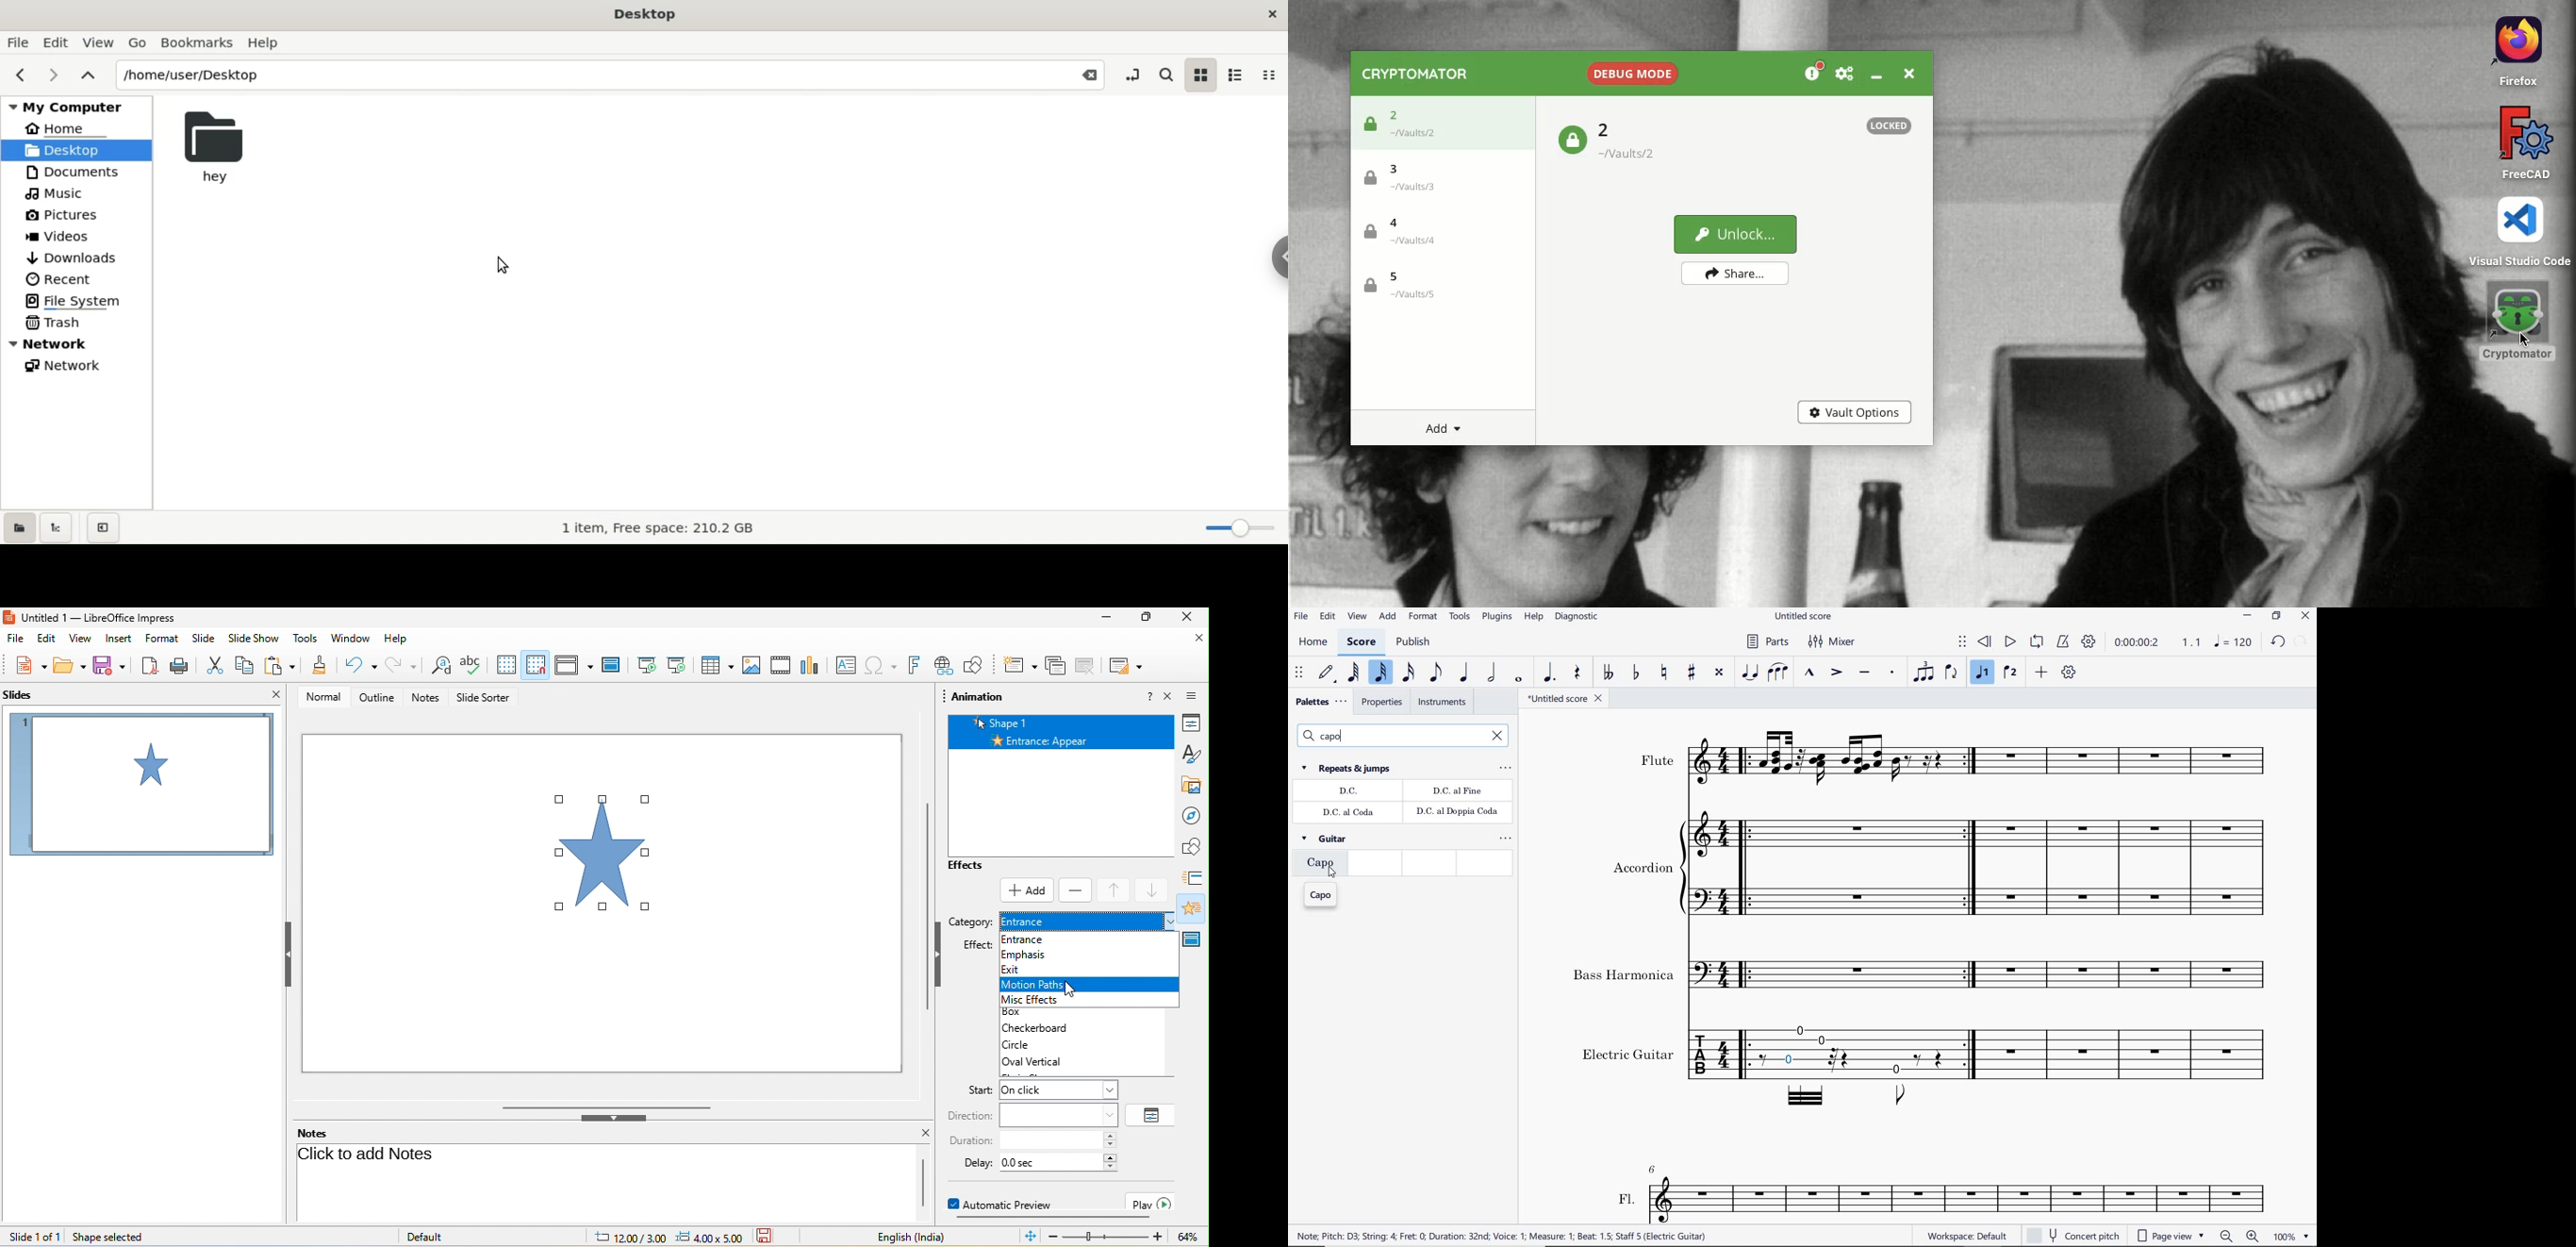 The width and height of the screenshot is (2576, 1260). Describe the element at coordinates (509, 663) in the screenshot. I see `display to grid` at that location.